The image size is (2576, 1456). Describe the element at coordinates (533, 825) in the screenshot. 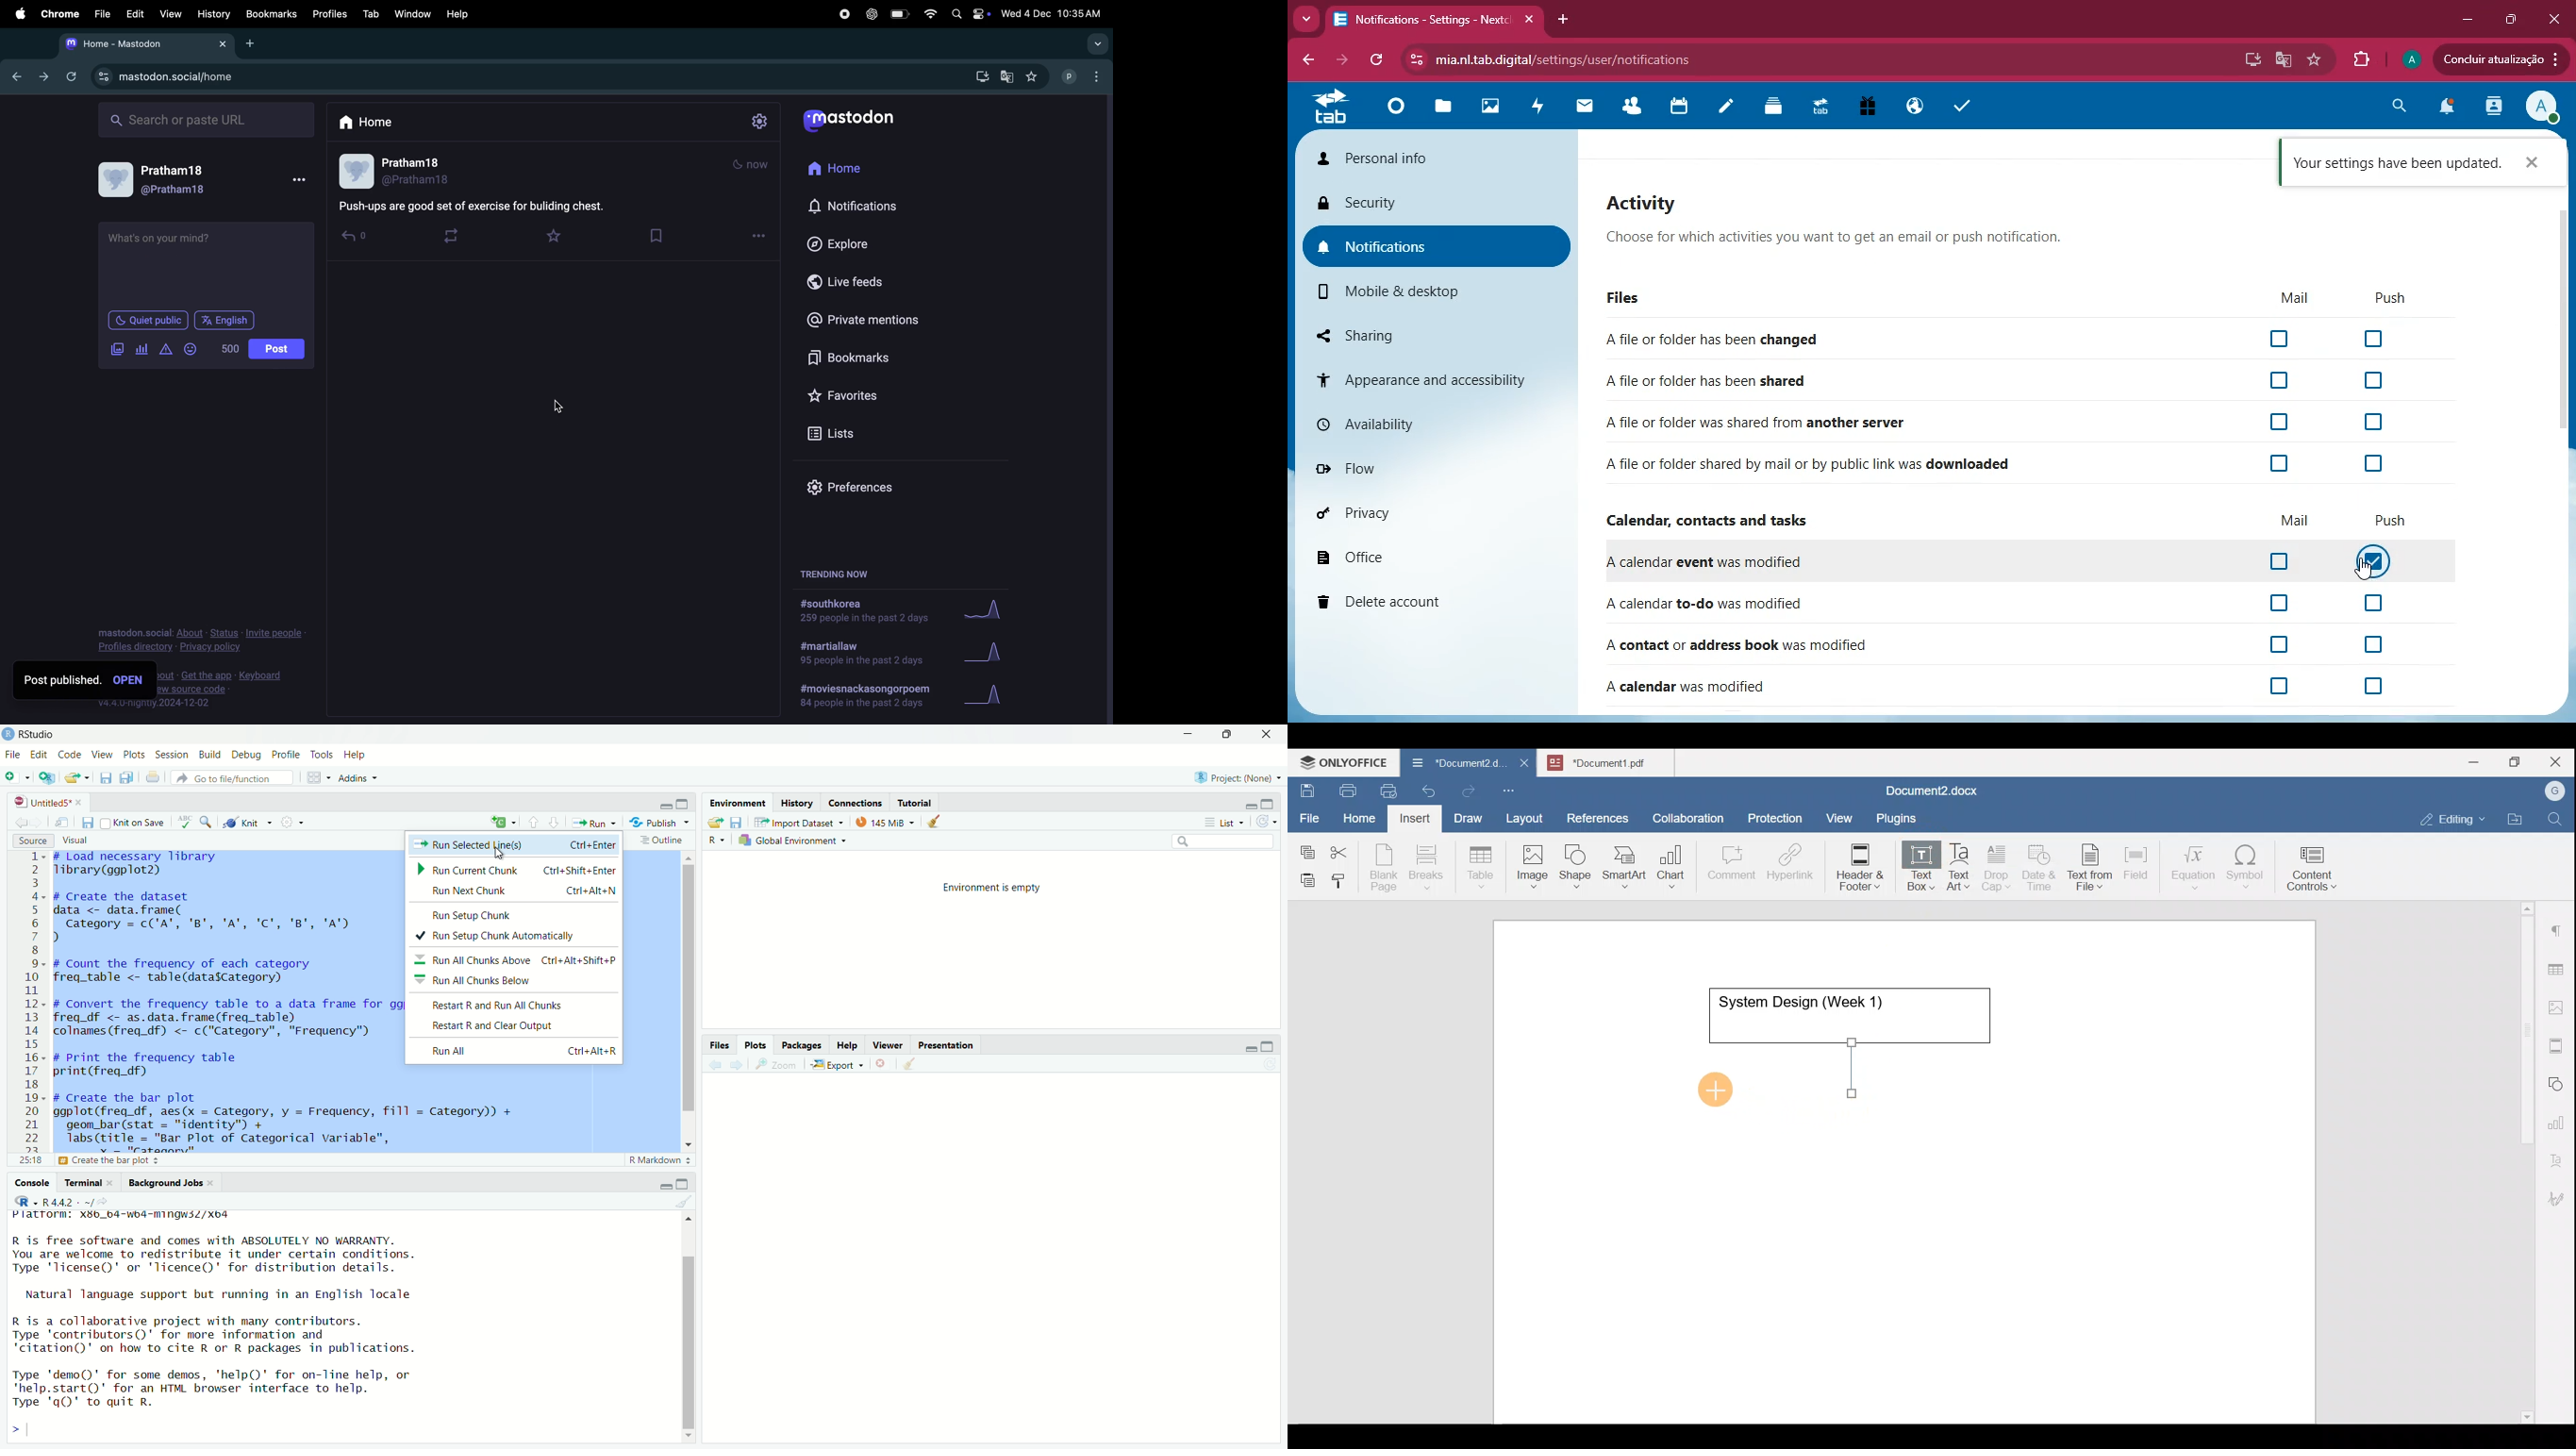

I see `previous section` at that location.